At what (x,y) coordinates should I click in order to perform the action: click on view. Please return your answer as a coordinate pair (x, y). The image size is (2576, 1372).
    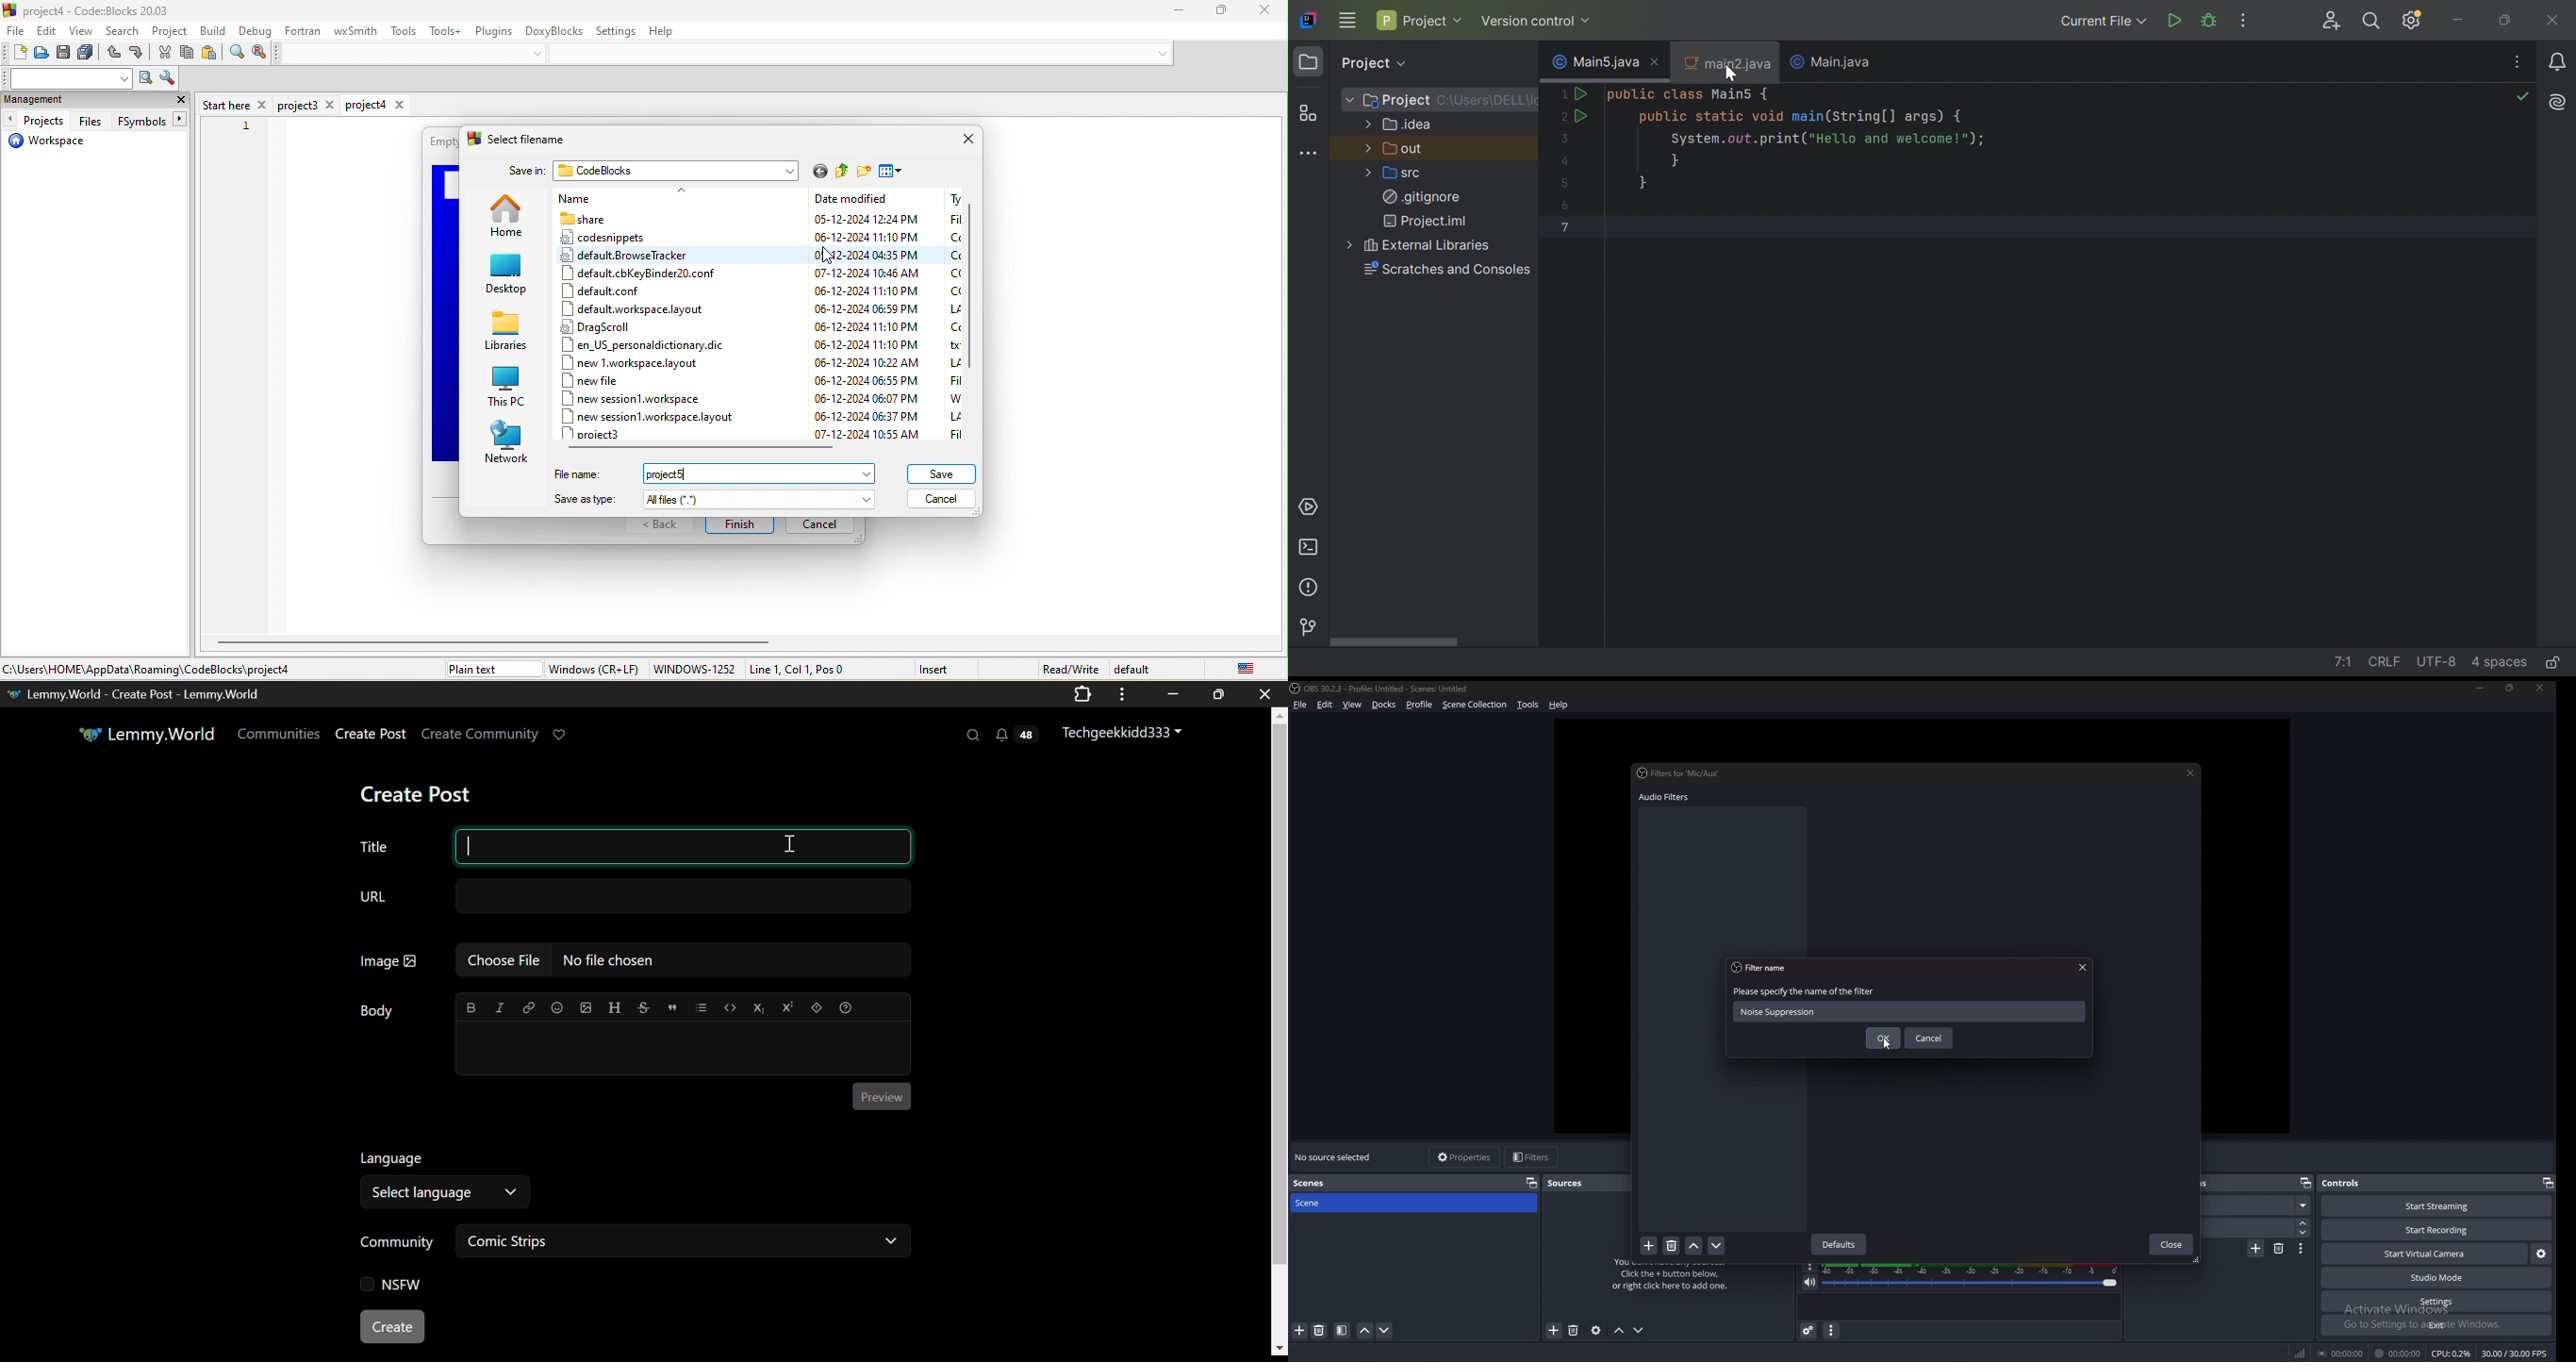
    Looking at the image, I should click on (1352, 705).